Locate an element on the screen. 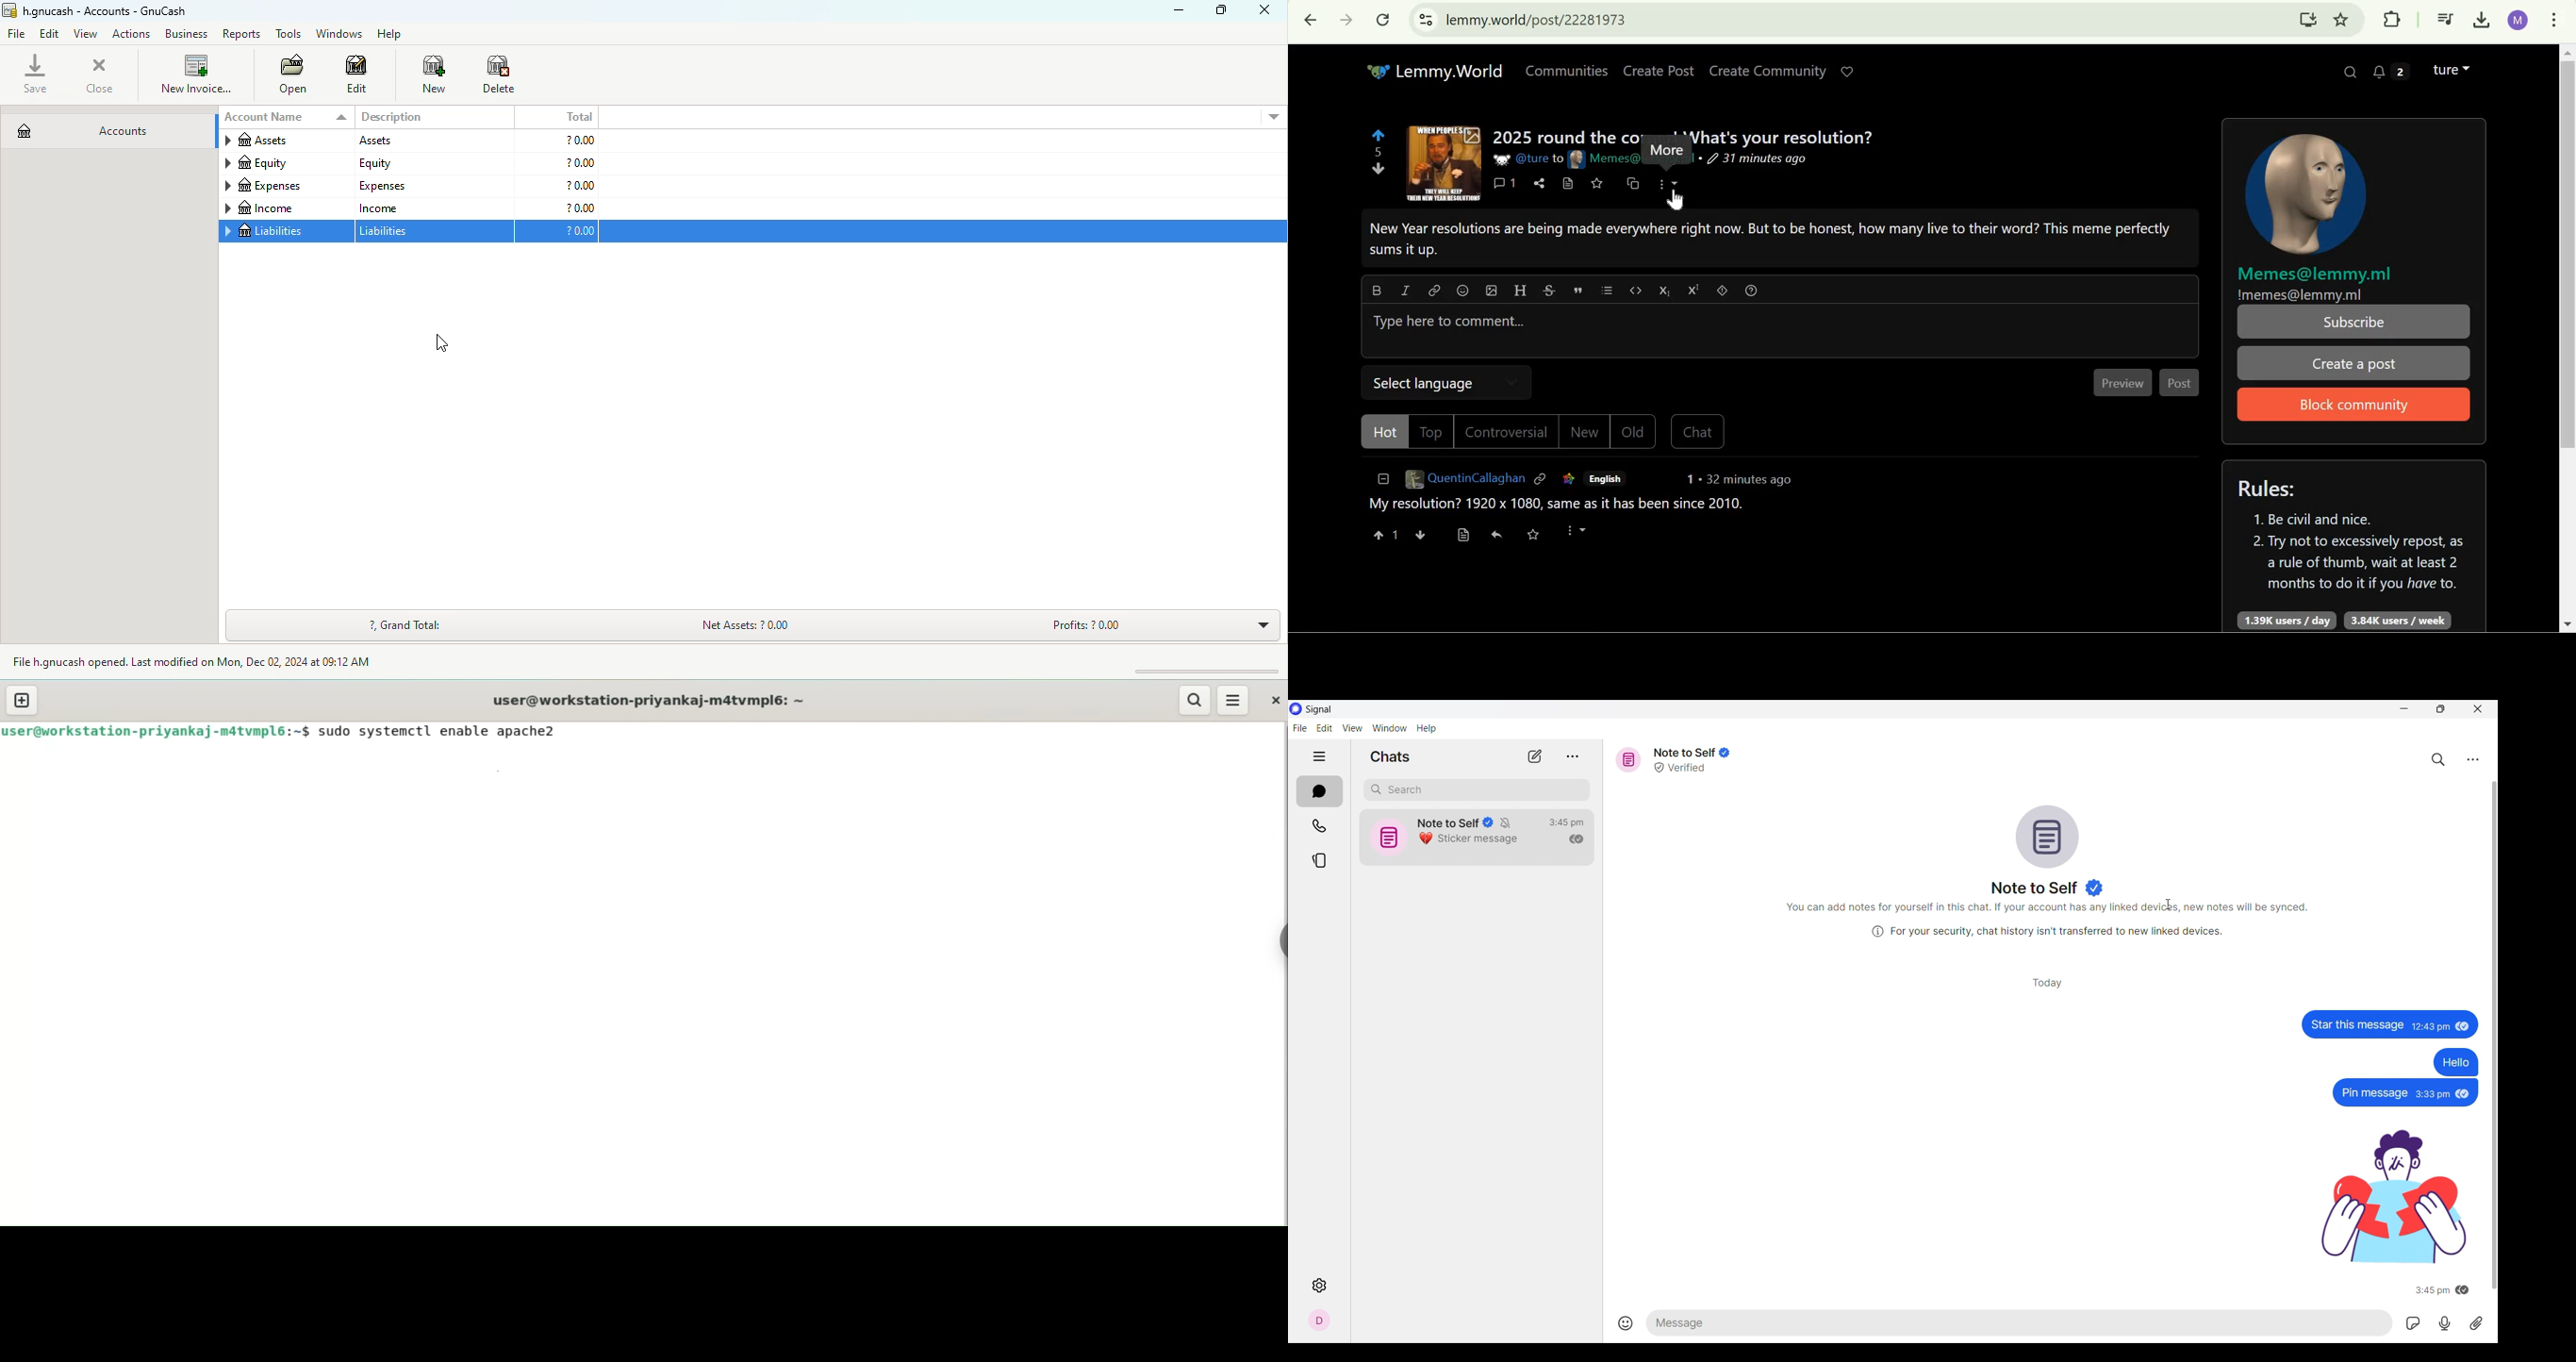 The height and width of the screenshot is (1372, 2576). emoji is located at coordinates (1463, 289).